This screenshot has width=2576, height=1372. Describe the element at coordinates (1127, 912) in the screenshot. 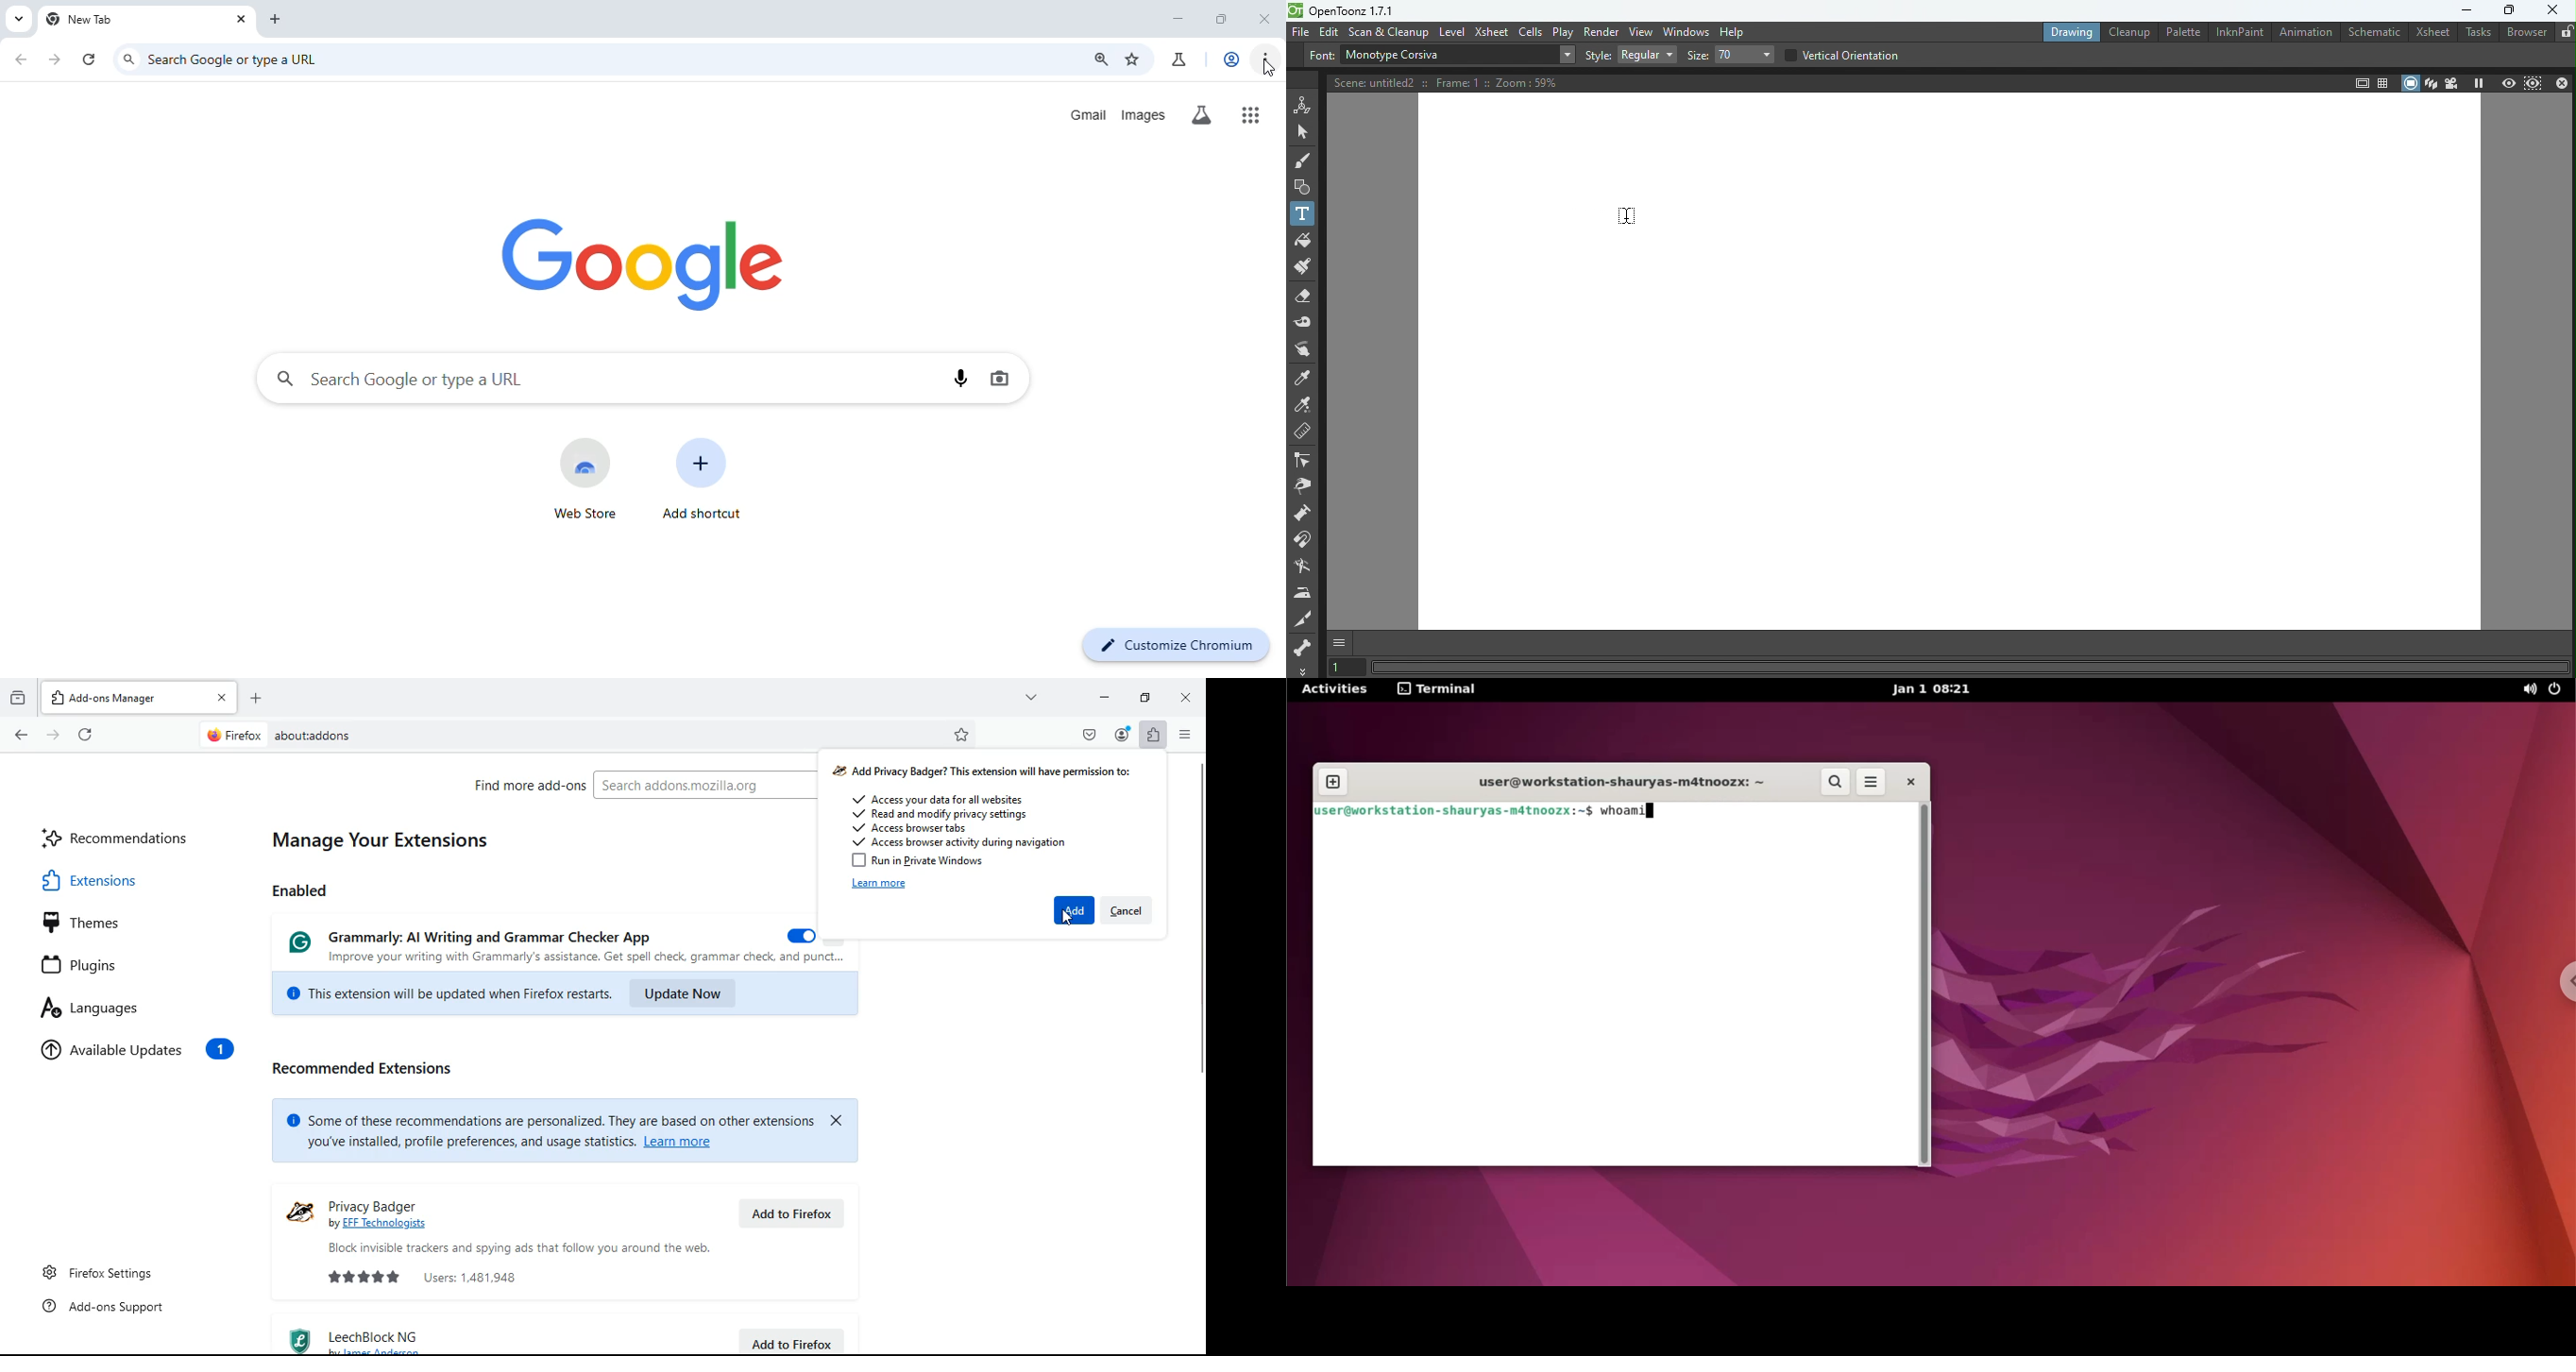

I see `cancel` at that location.